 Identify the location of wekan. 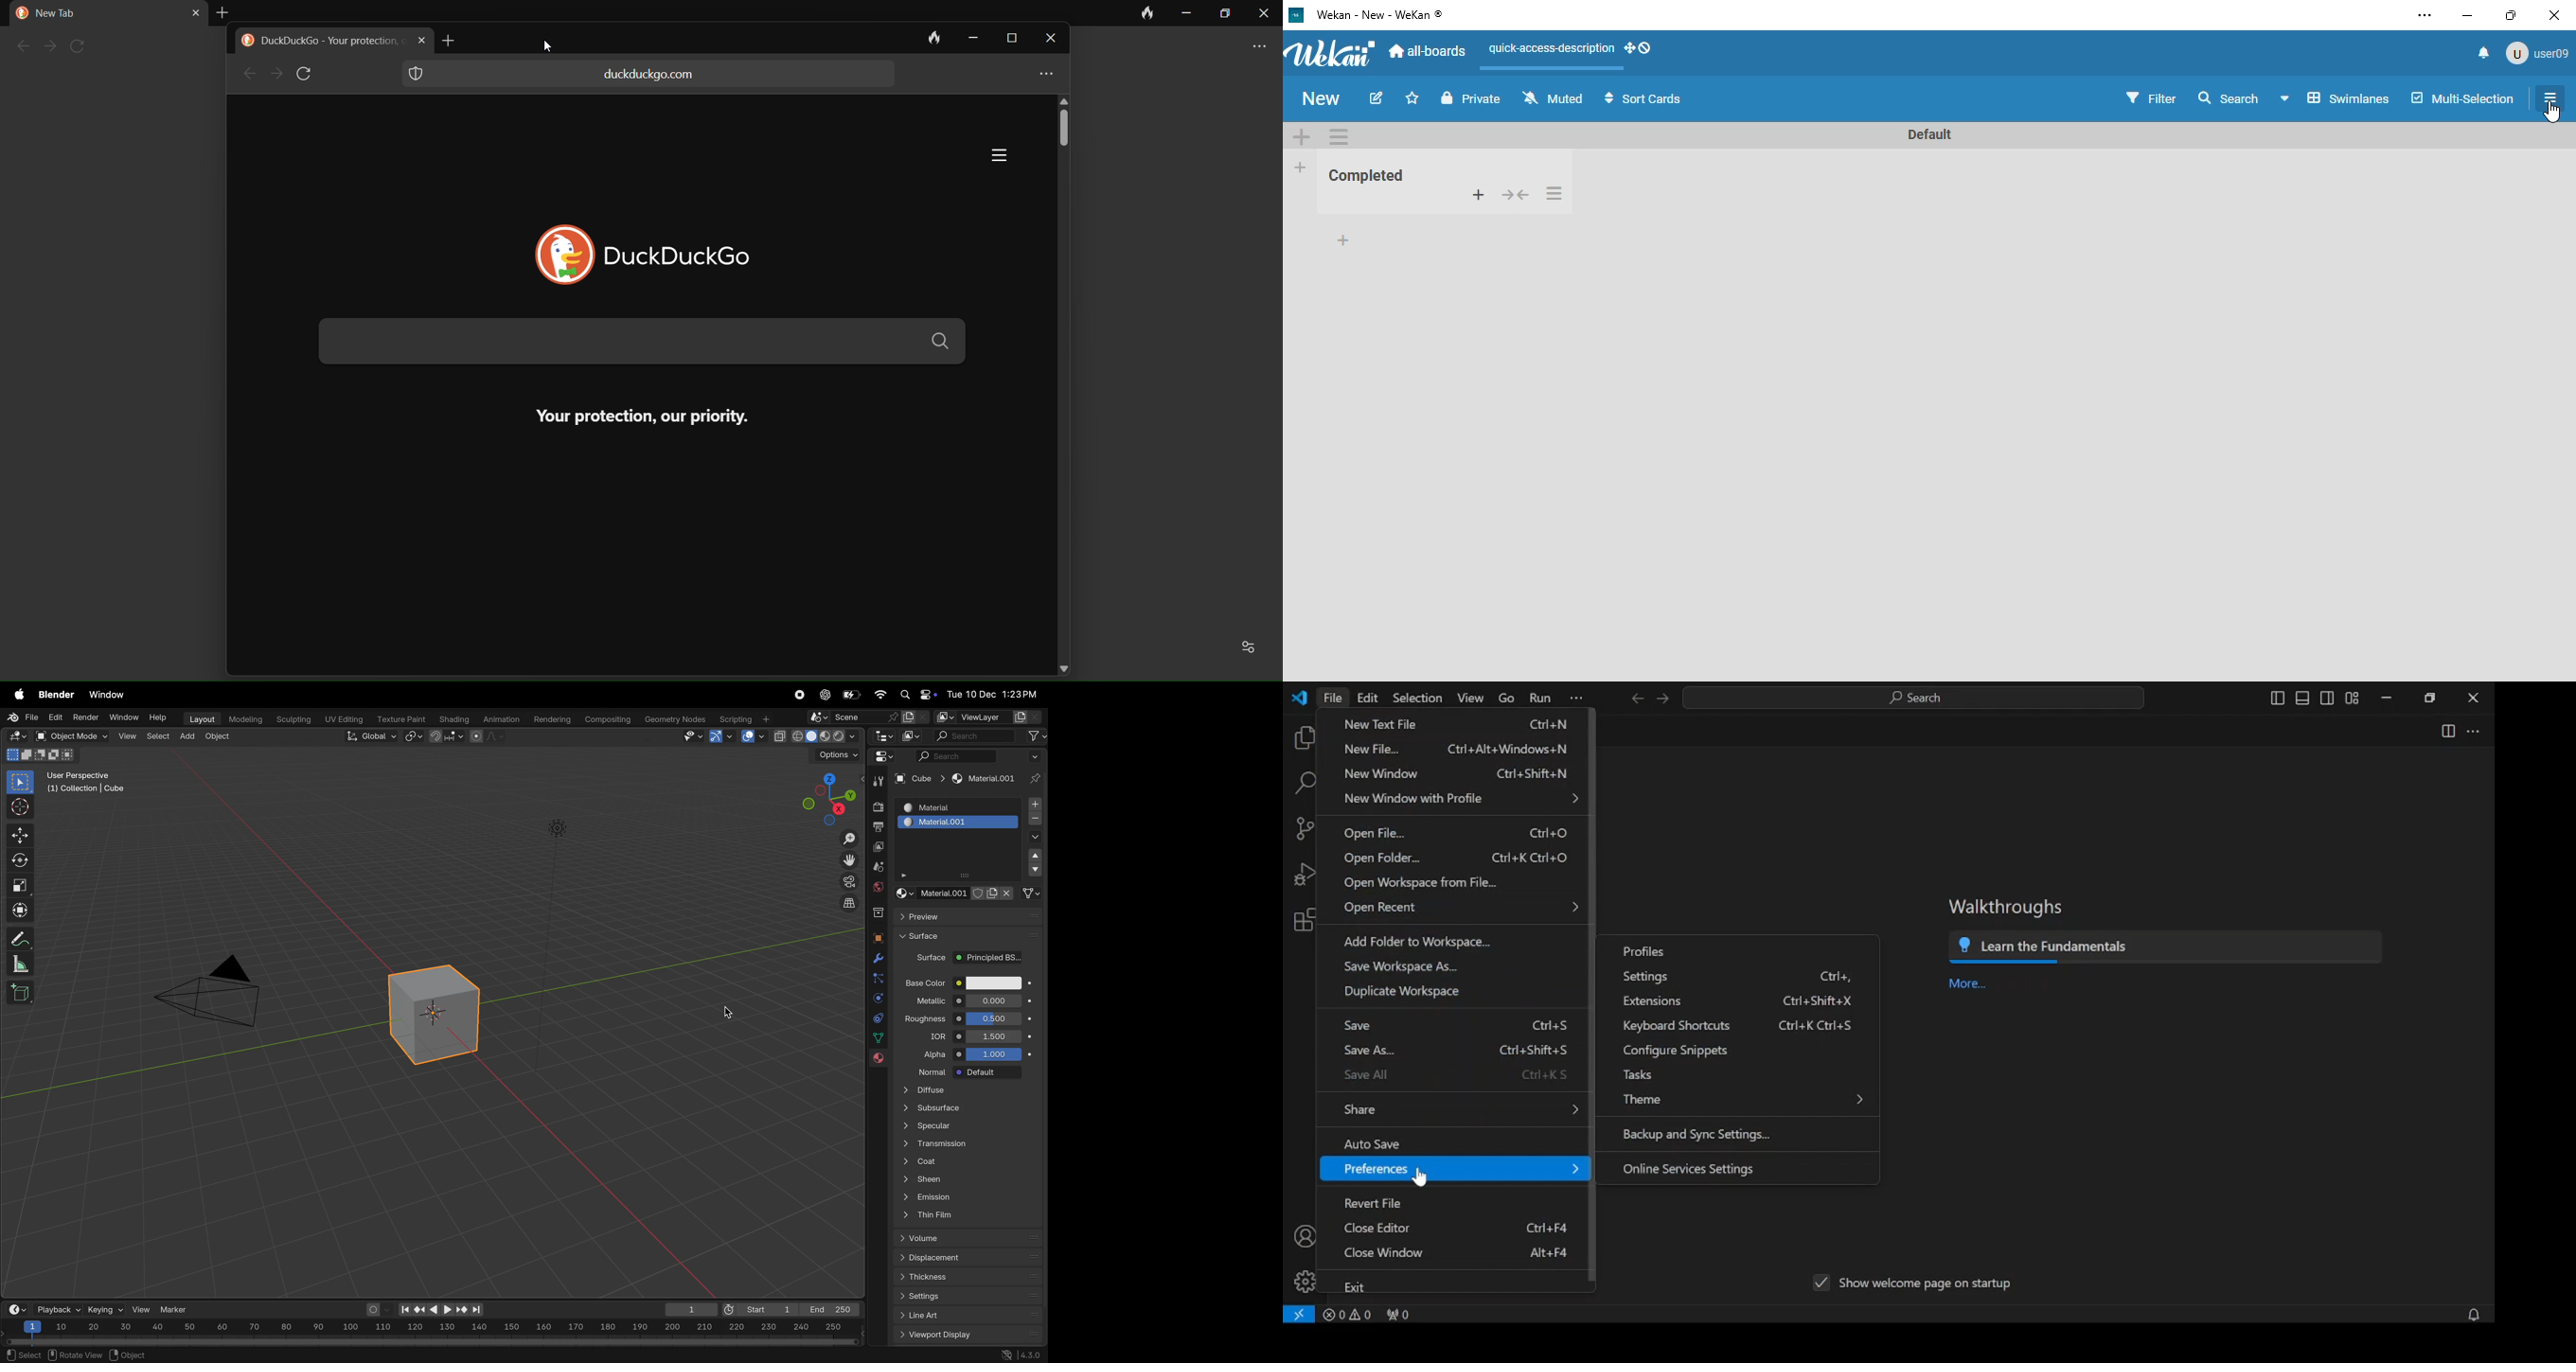
(1333, 54).